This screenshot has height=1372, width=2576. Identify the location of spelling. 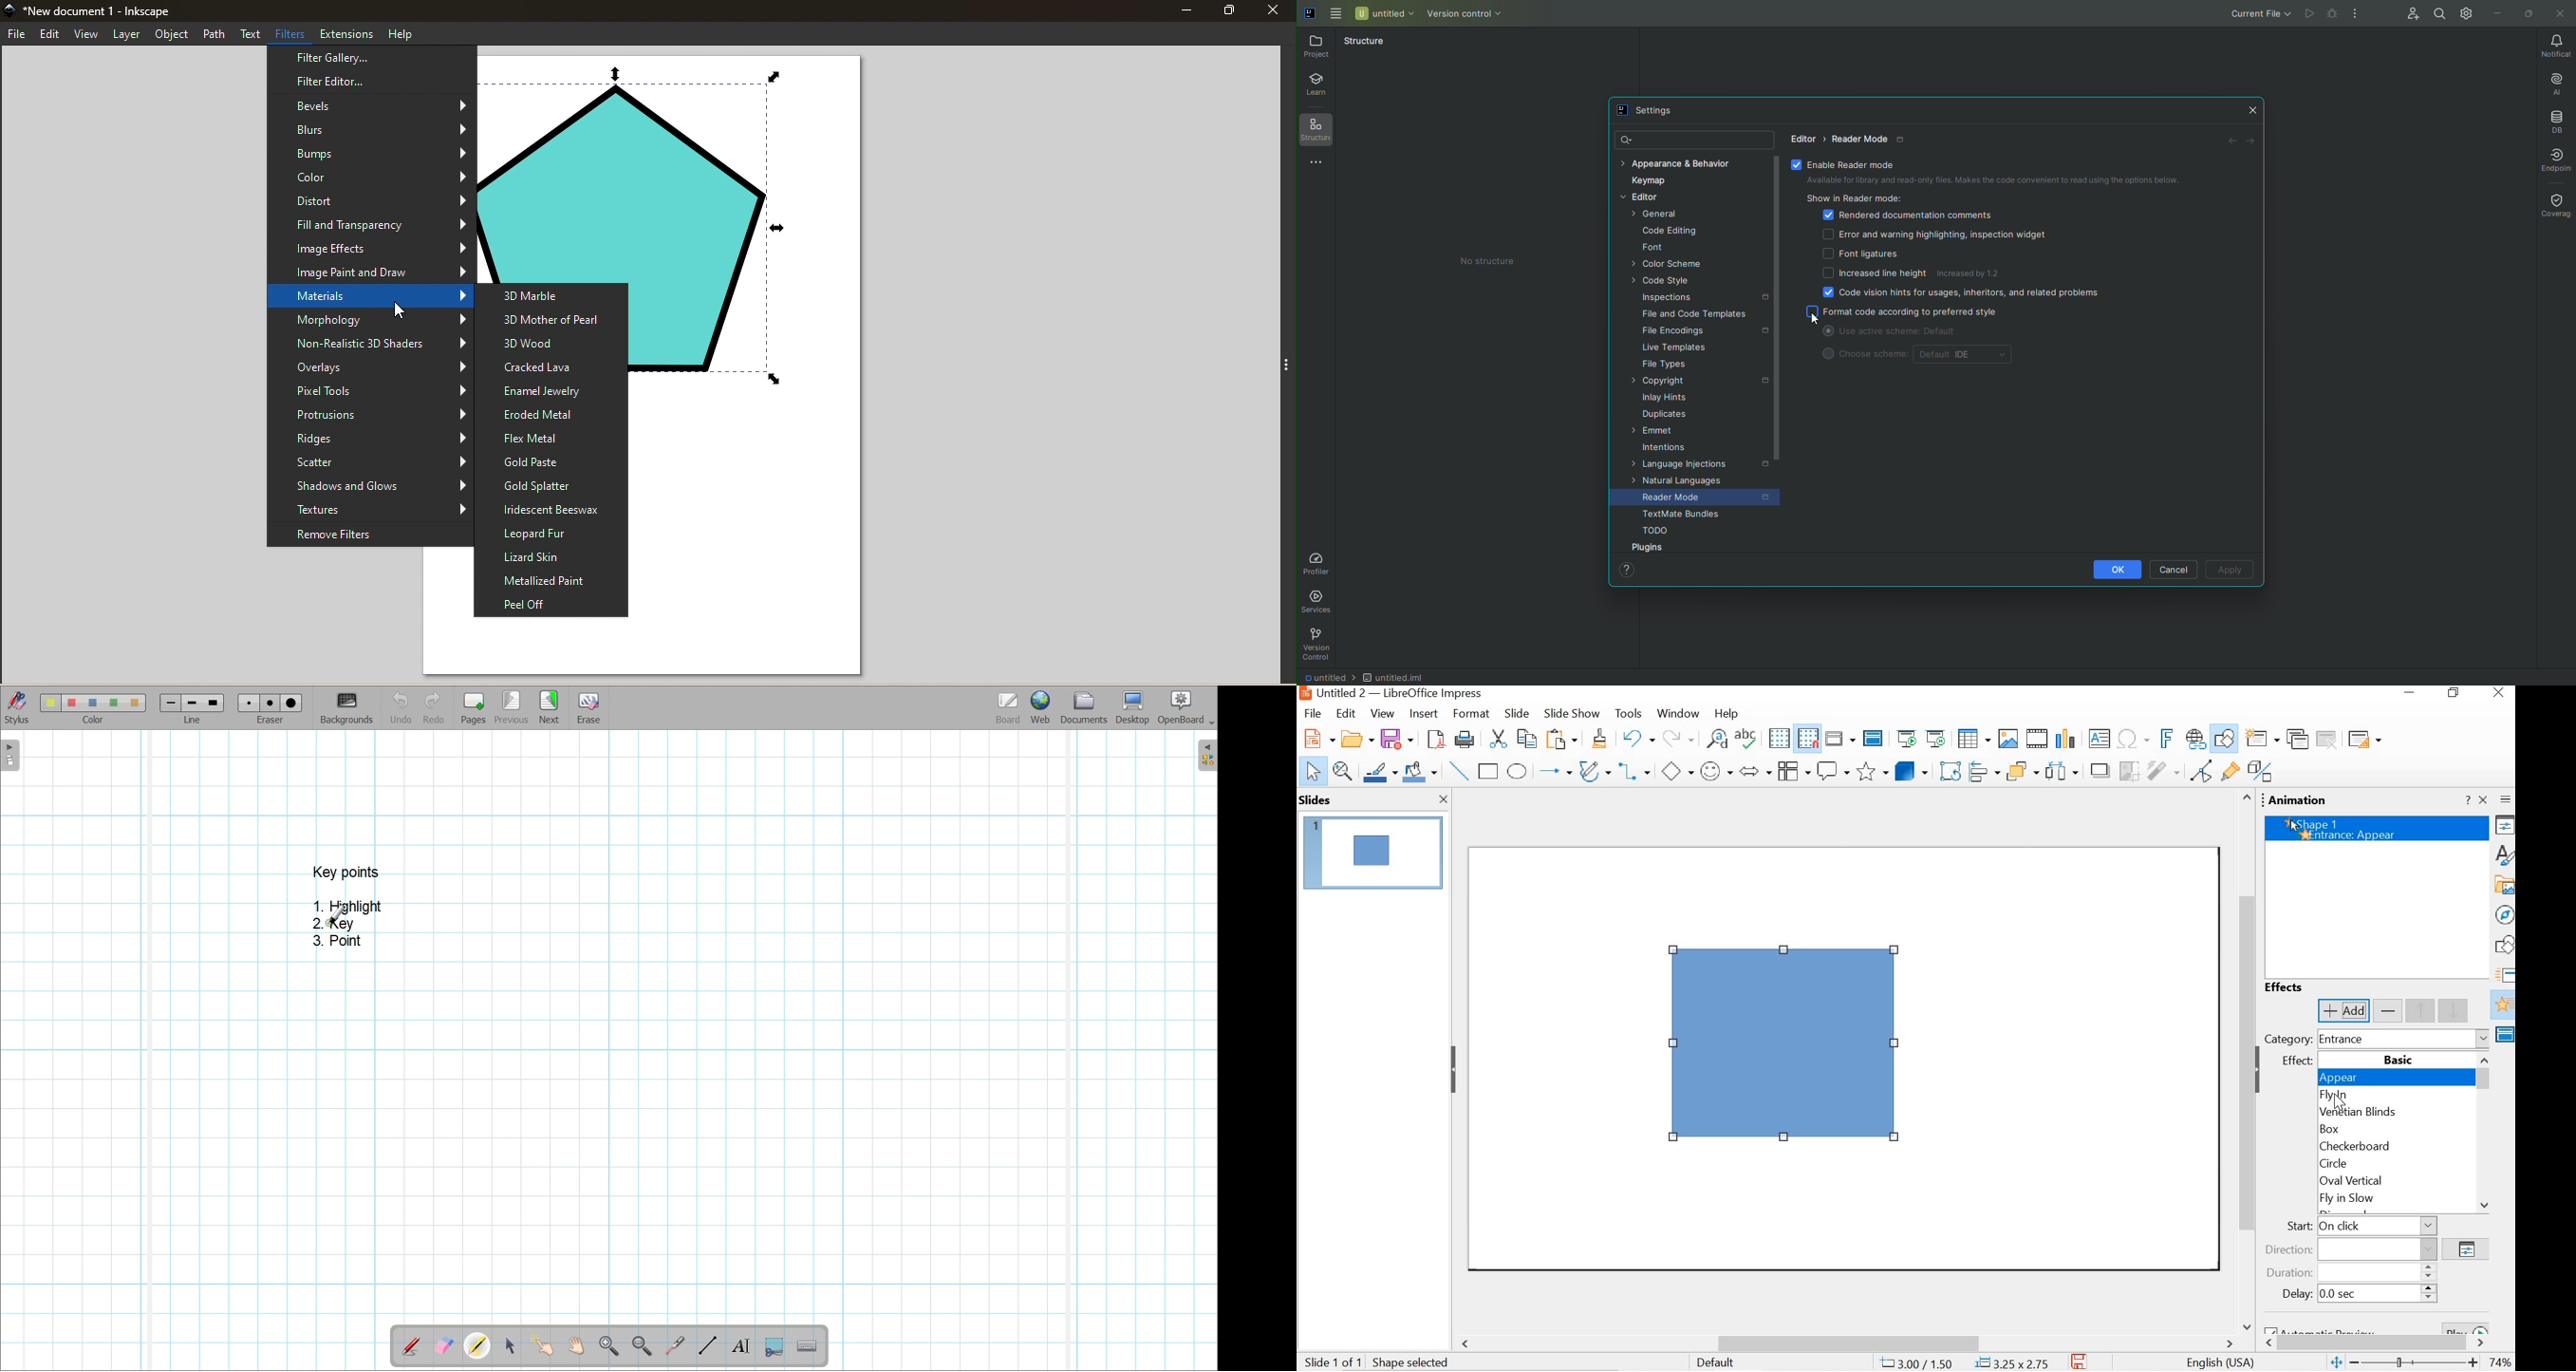
(1746, 738).